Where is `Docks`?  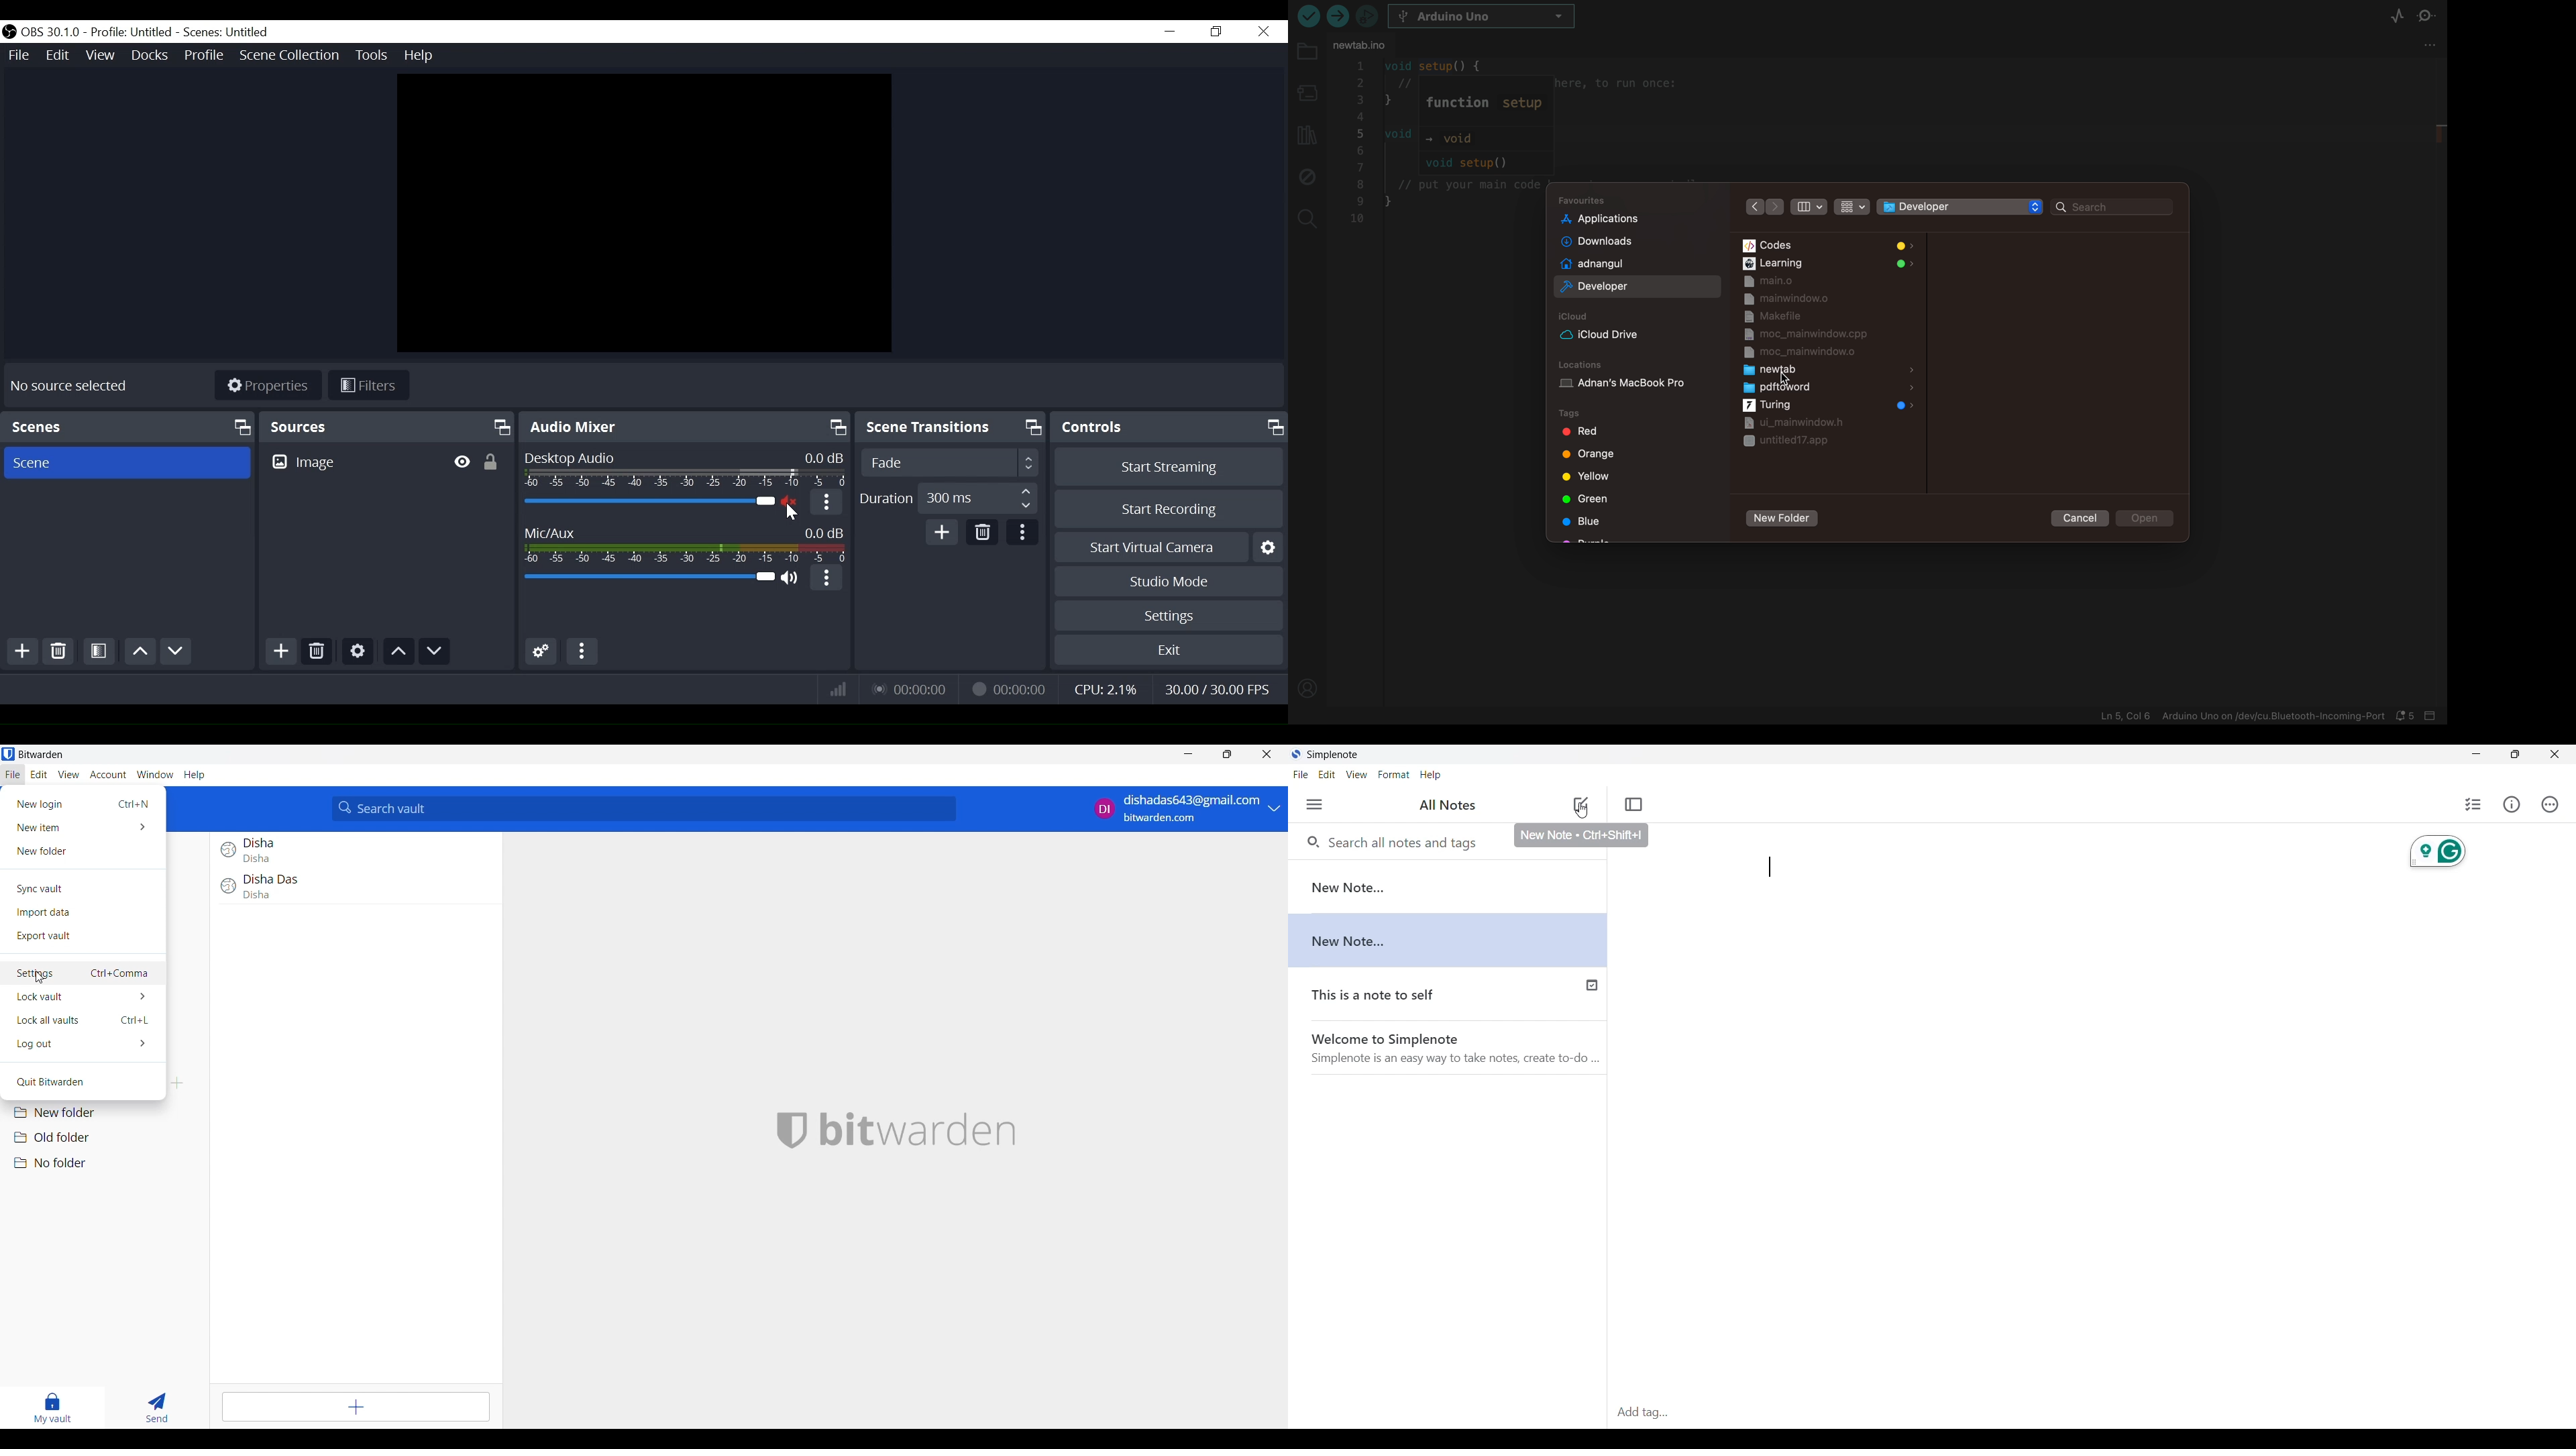 Docks is located at coordinates (151, 55).